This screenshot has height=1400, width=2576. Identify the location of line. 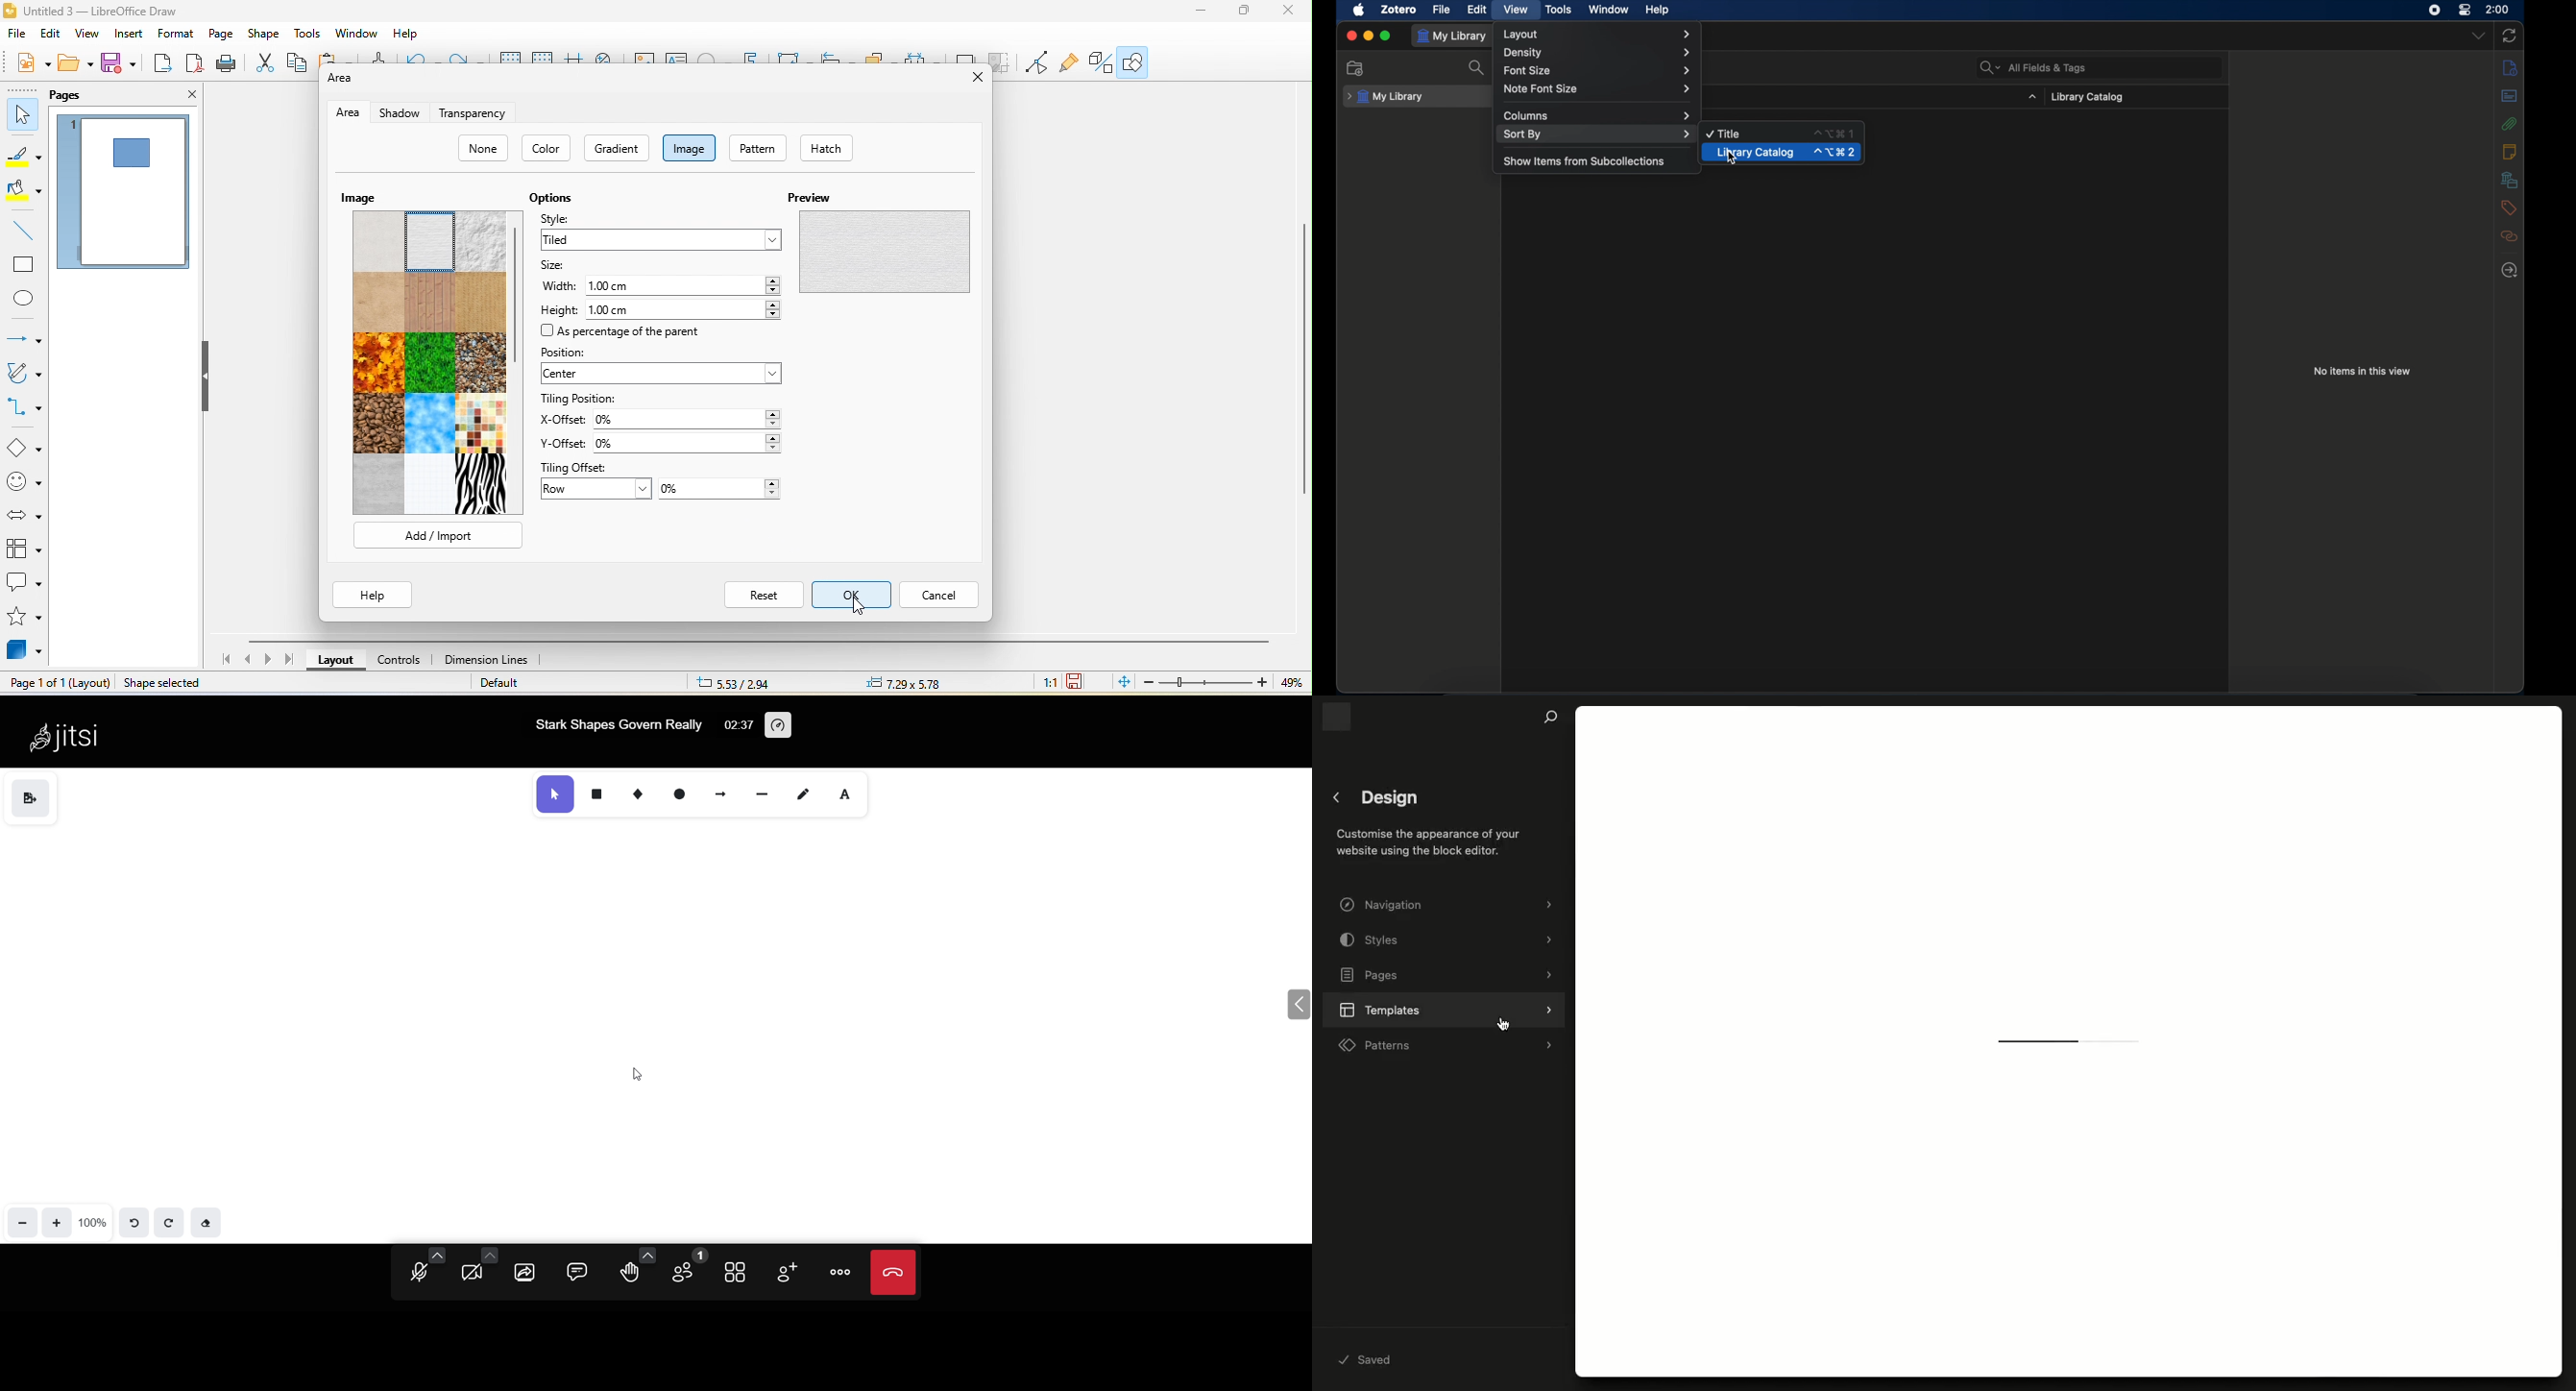
(764, 794).